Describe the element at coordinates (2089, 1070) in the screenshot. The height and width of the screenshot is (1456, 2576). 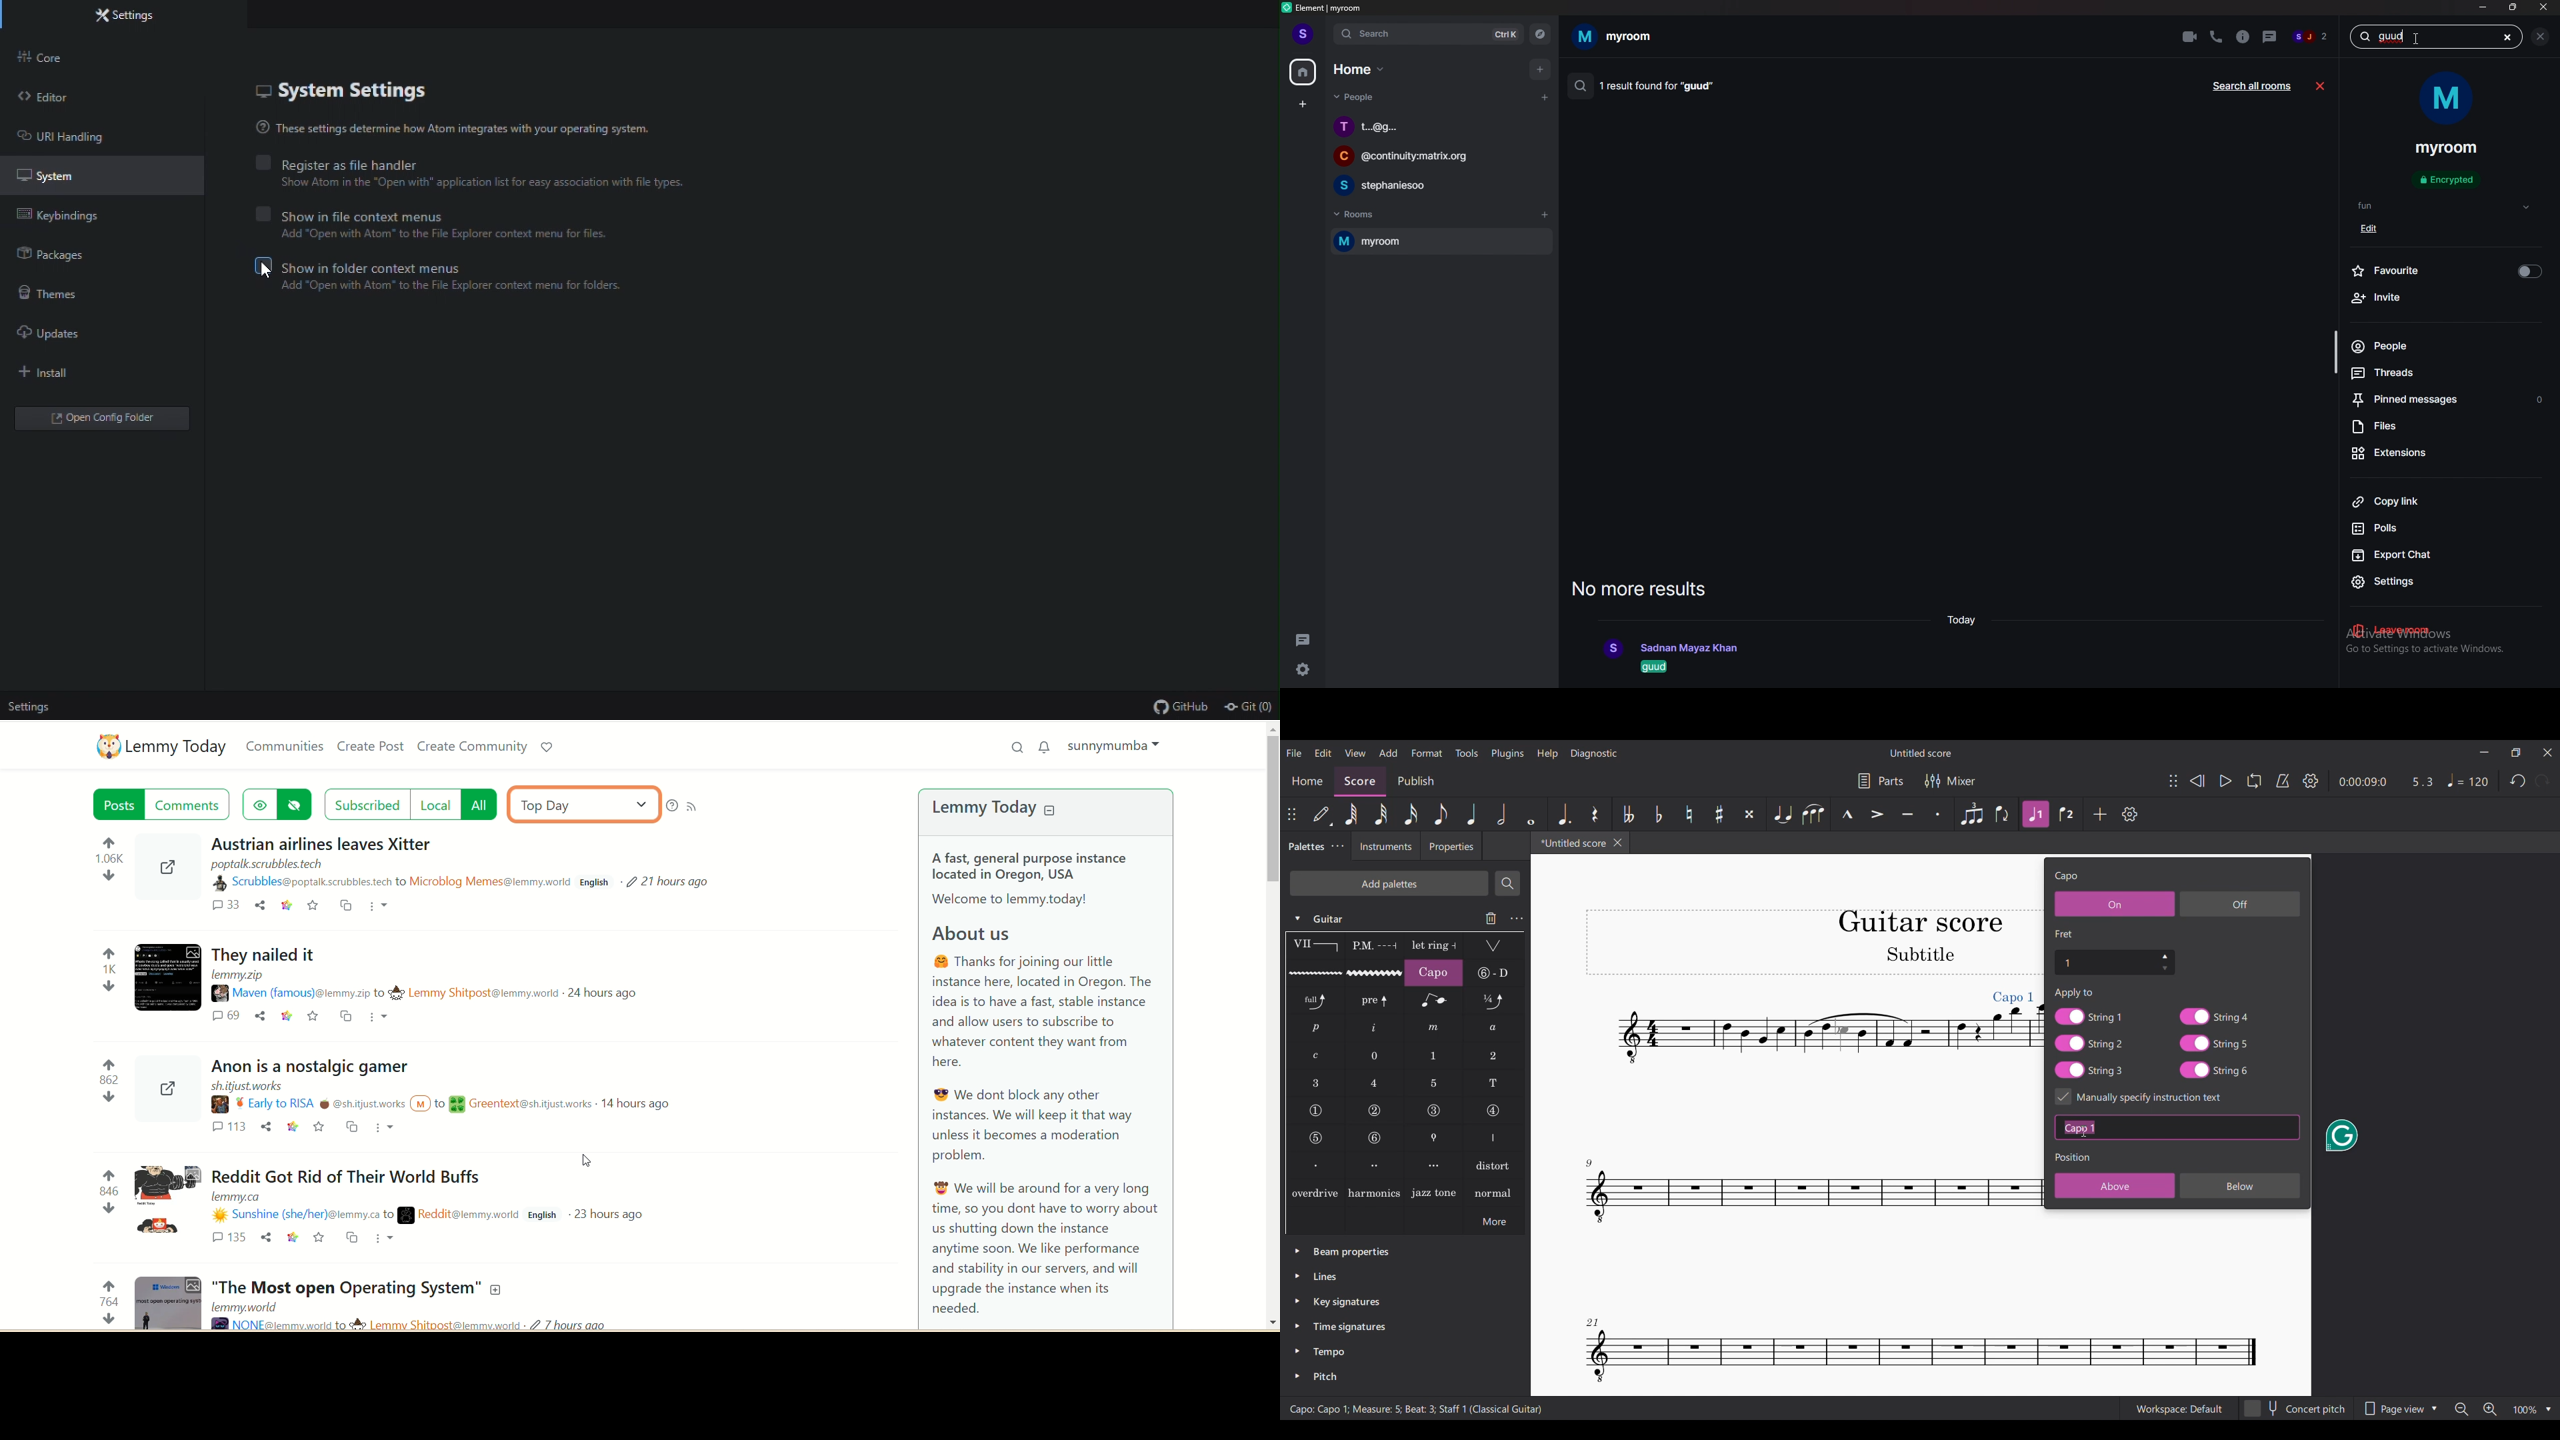
I see `String 3 toggle` at that location.